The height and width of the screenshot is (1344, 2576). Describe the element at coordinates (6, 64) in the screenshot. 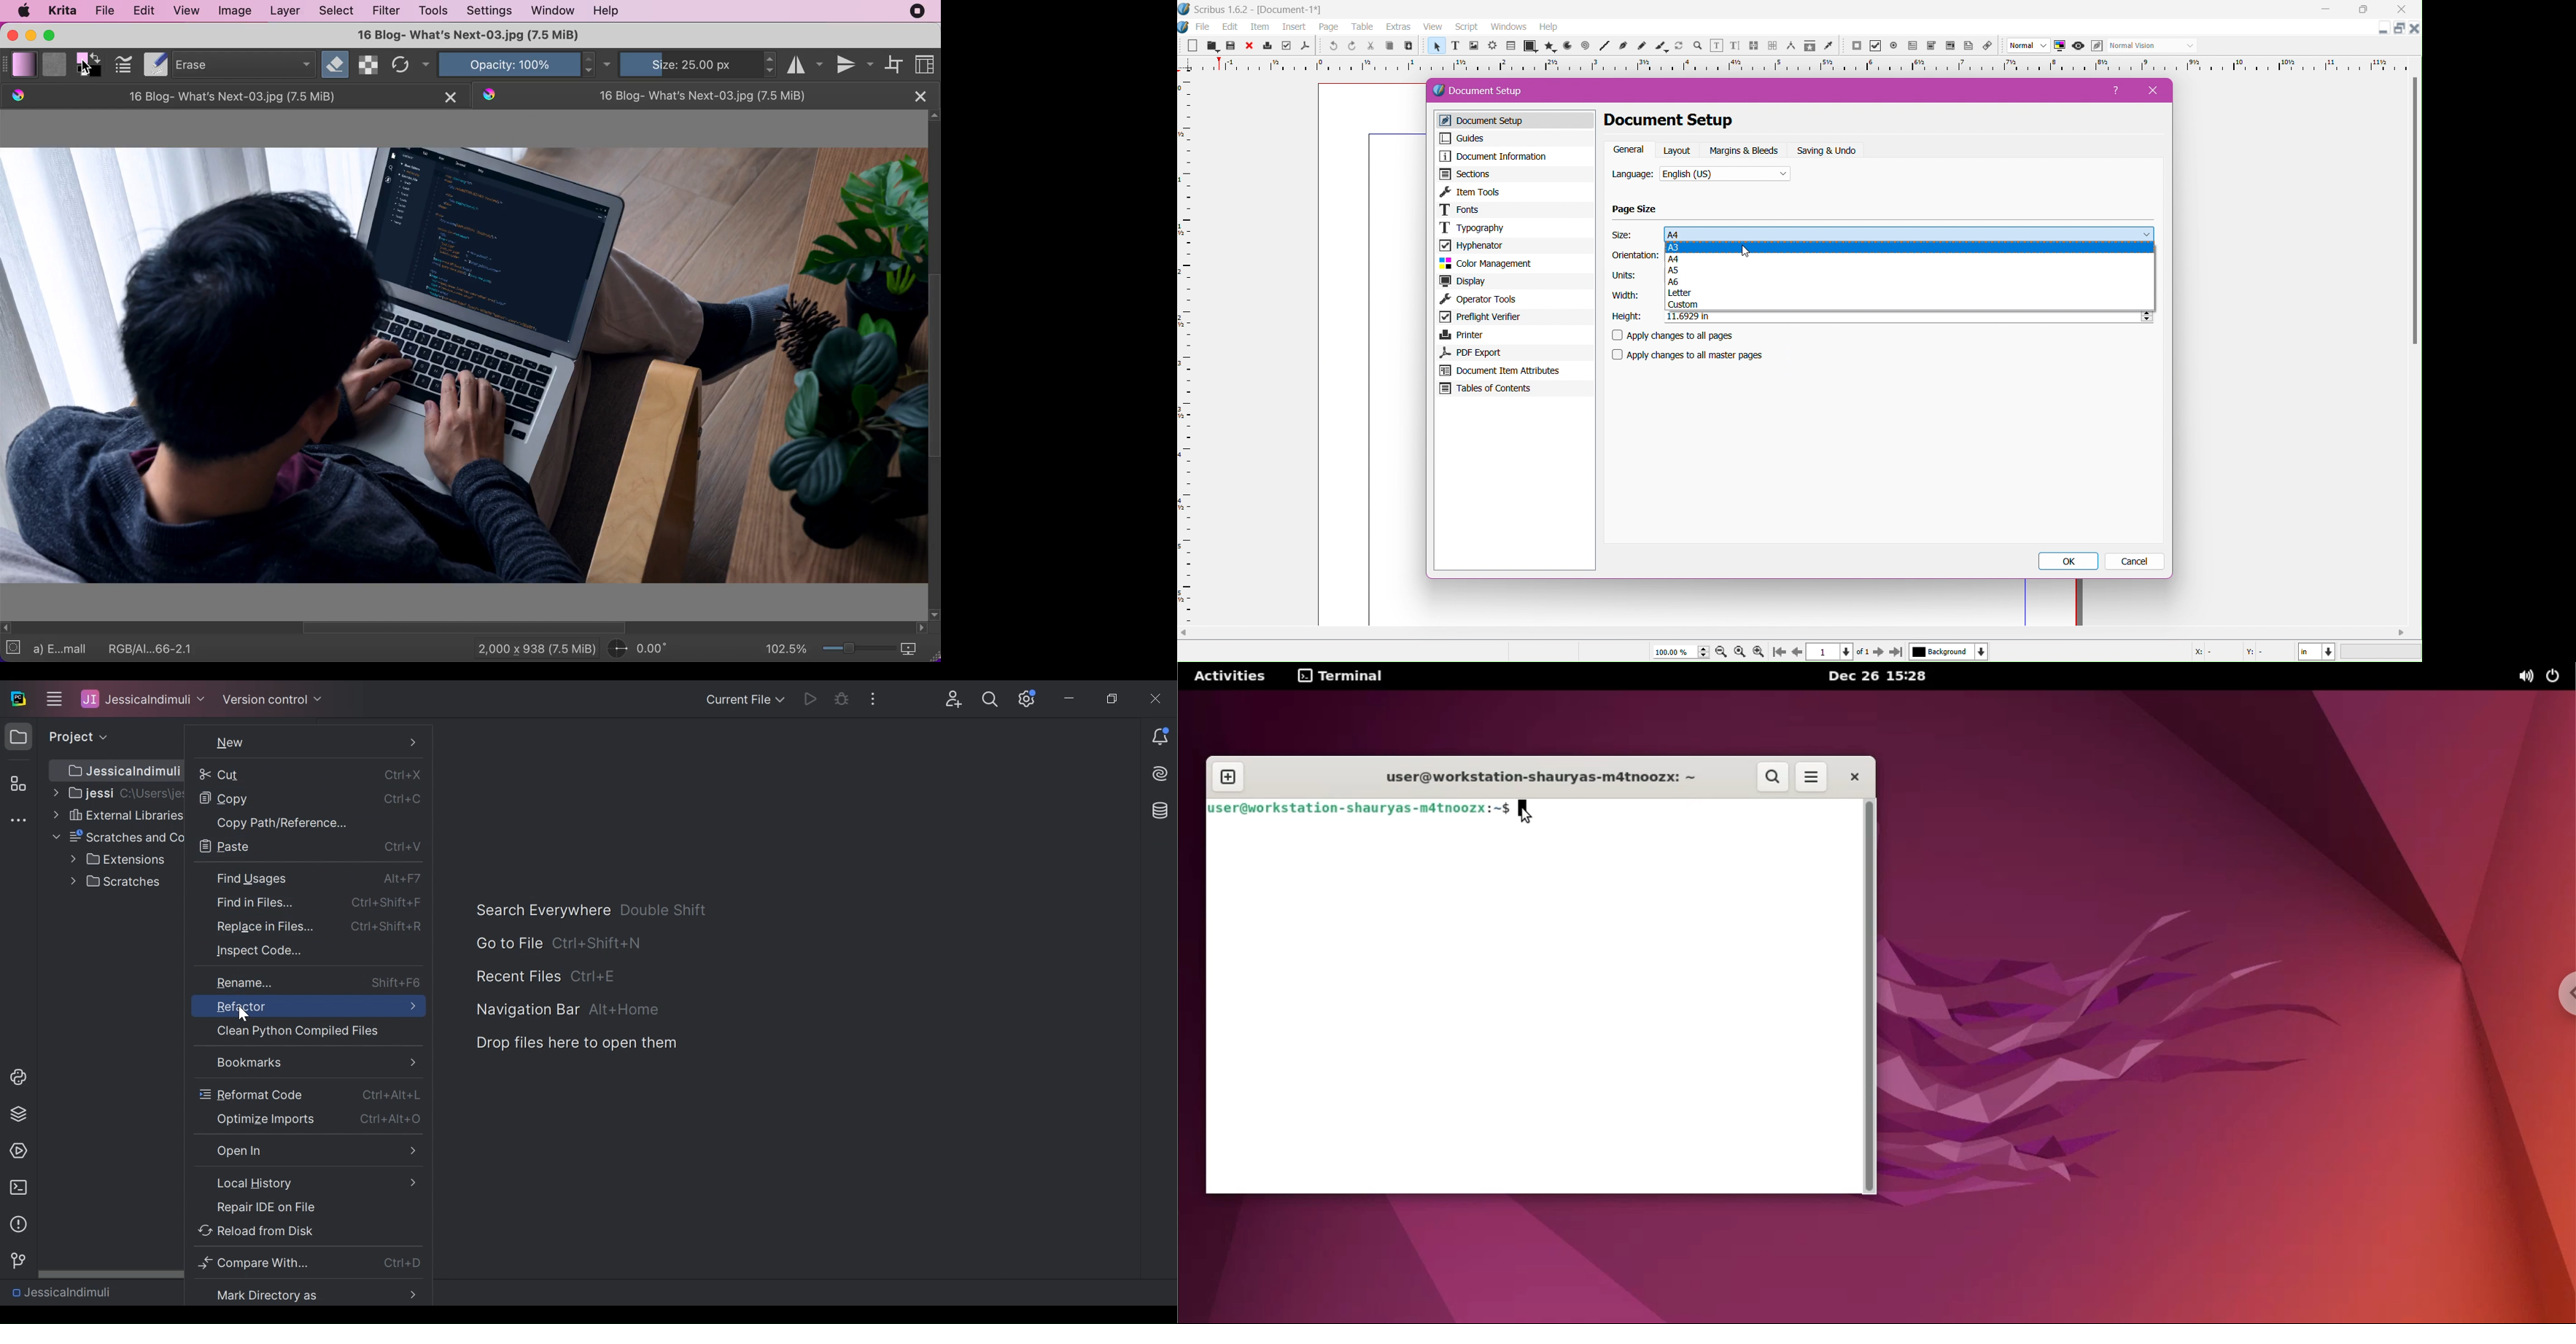

I see `expand bar` at that location.